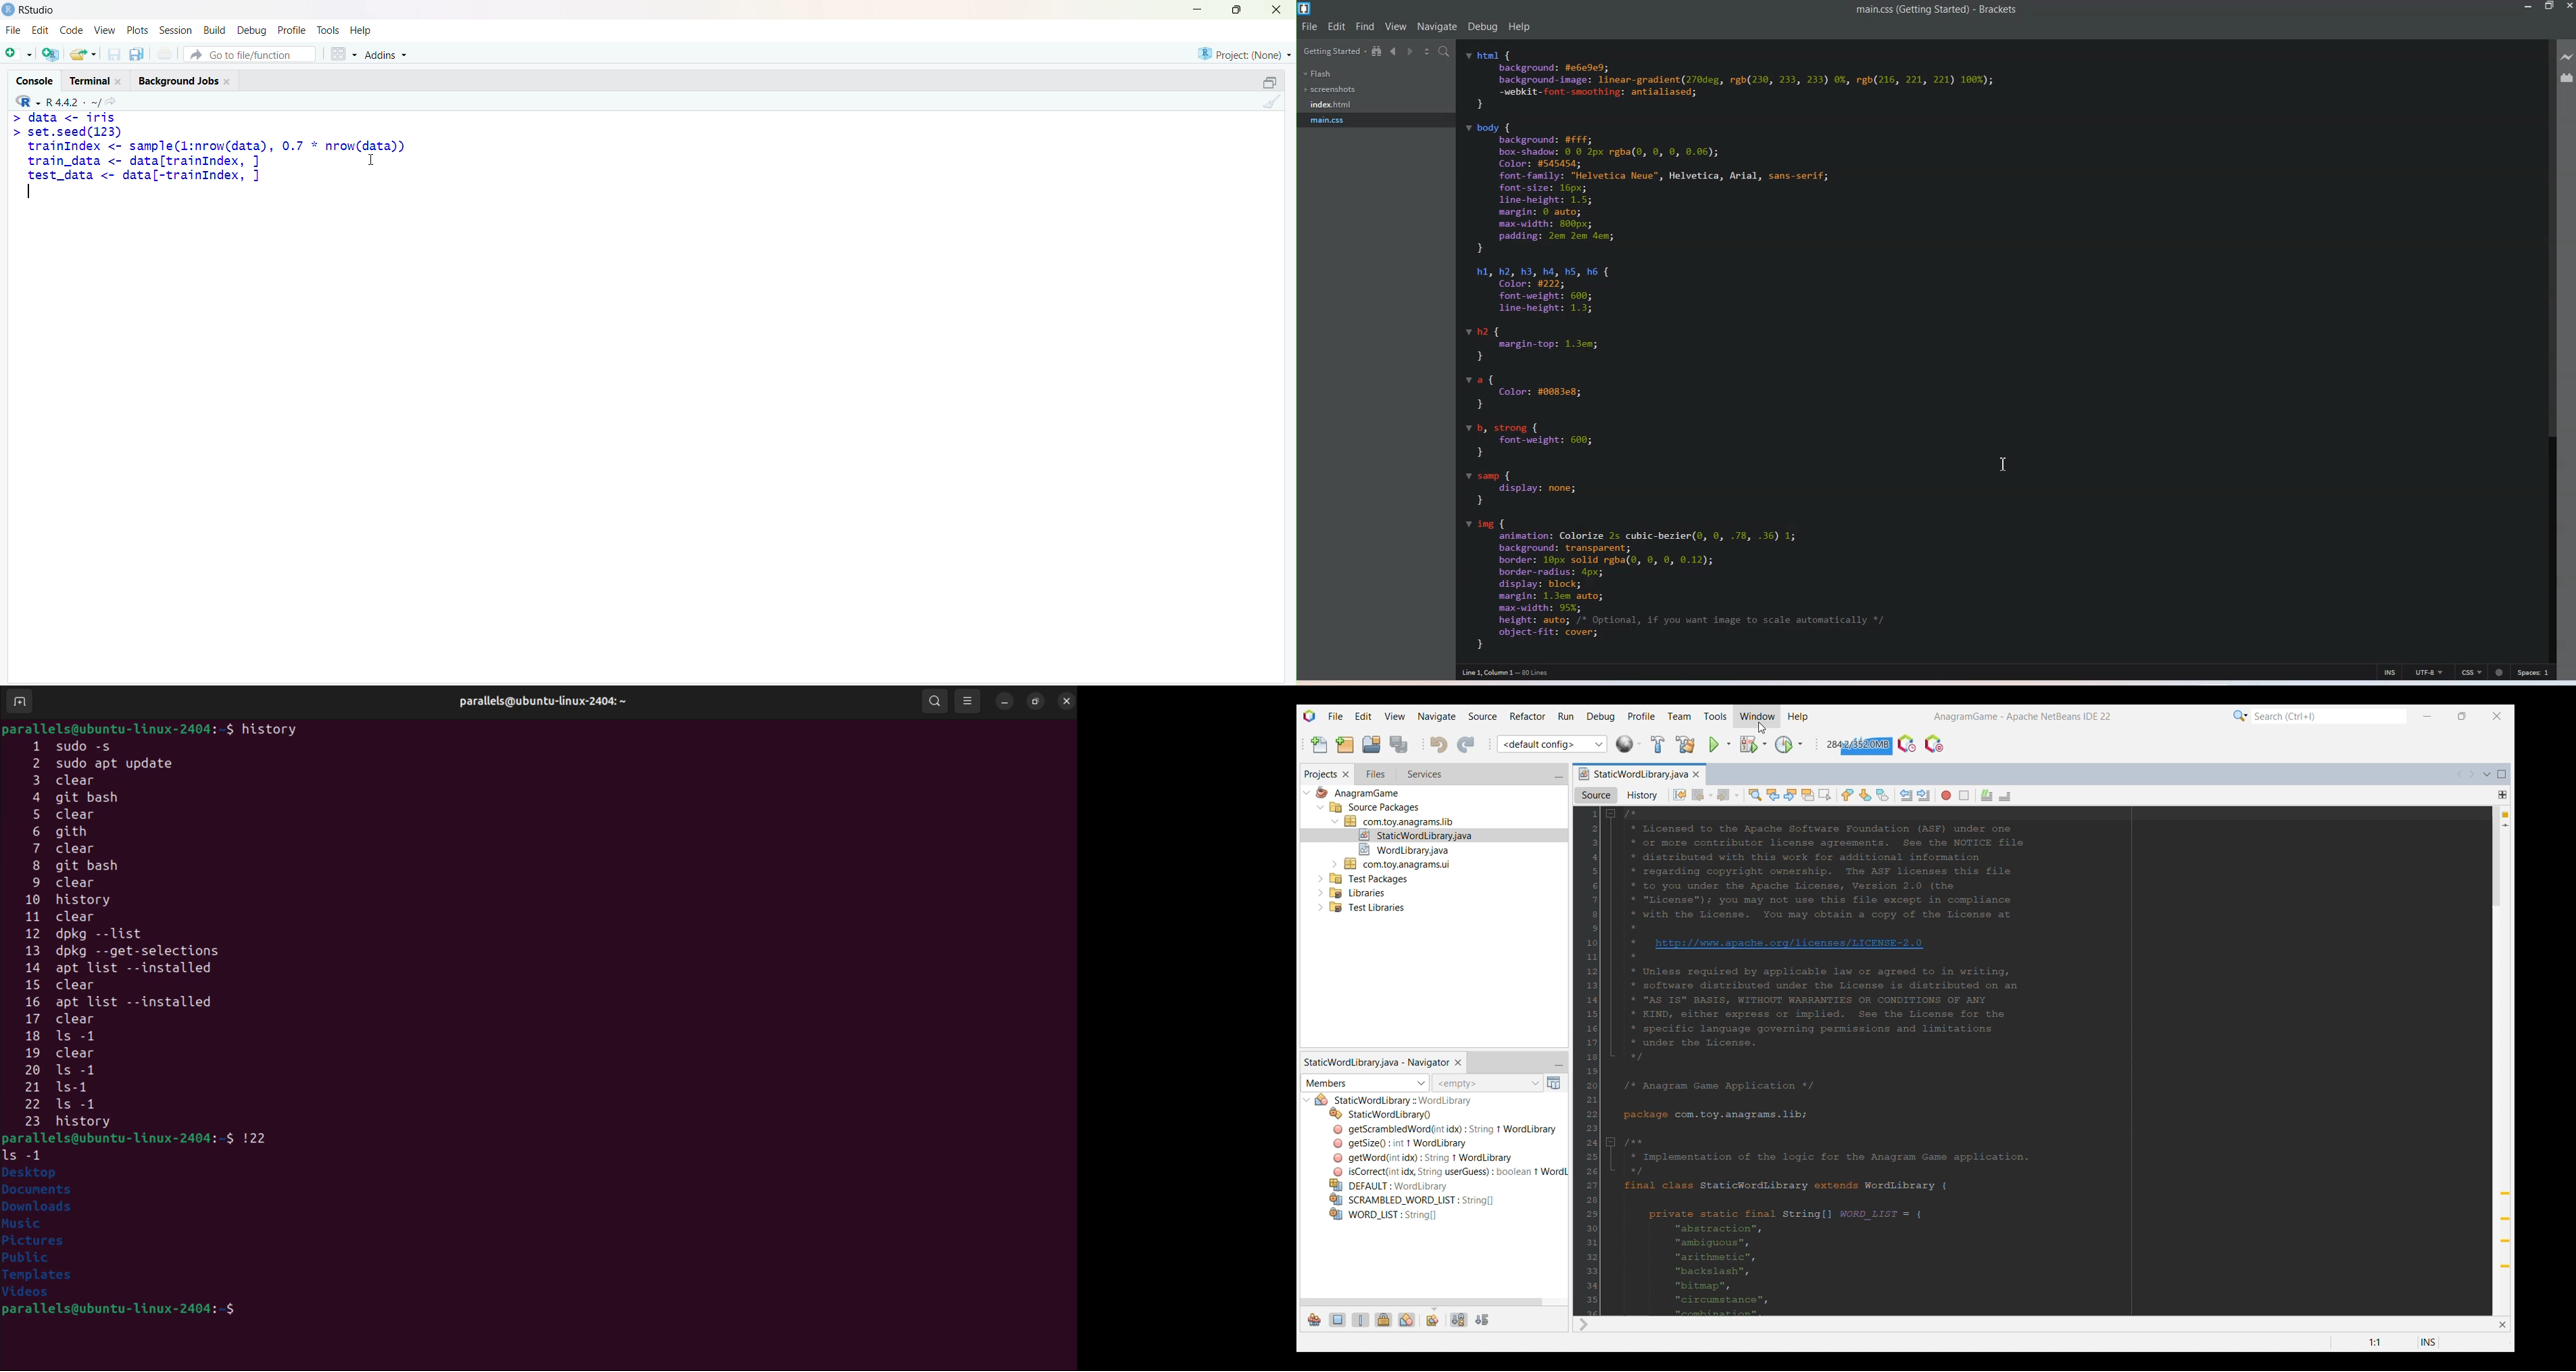 The image size is (2576, 1372). What do you see at coordinates (37, 78) in the screenshot?
I see `Console` at bounding box center [37, 78].